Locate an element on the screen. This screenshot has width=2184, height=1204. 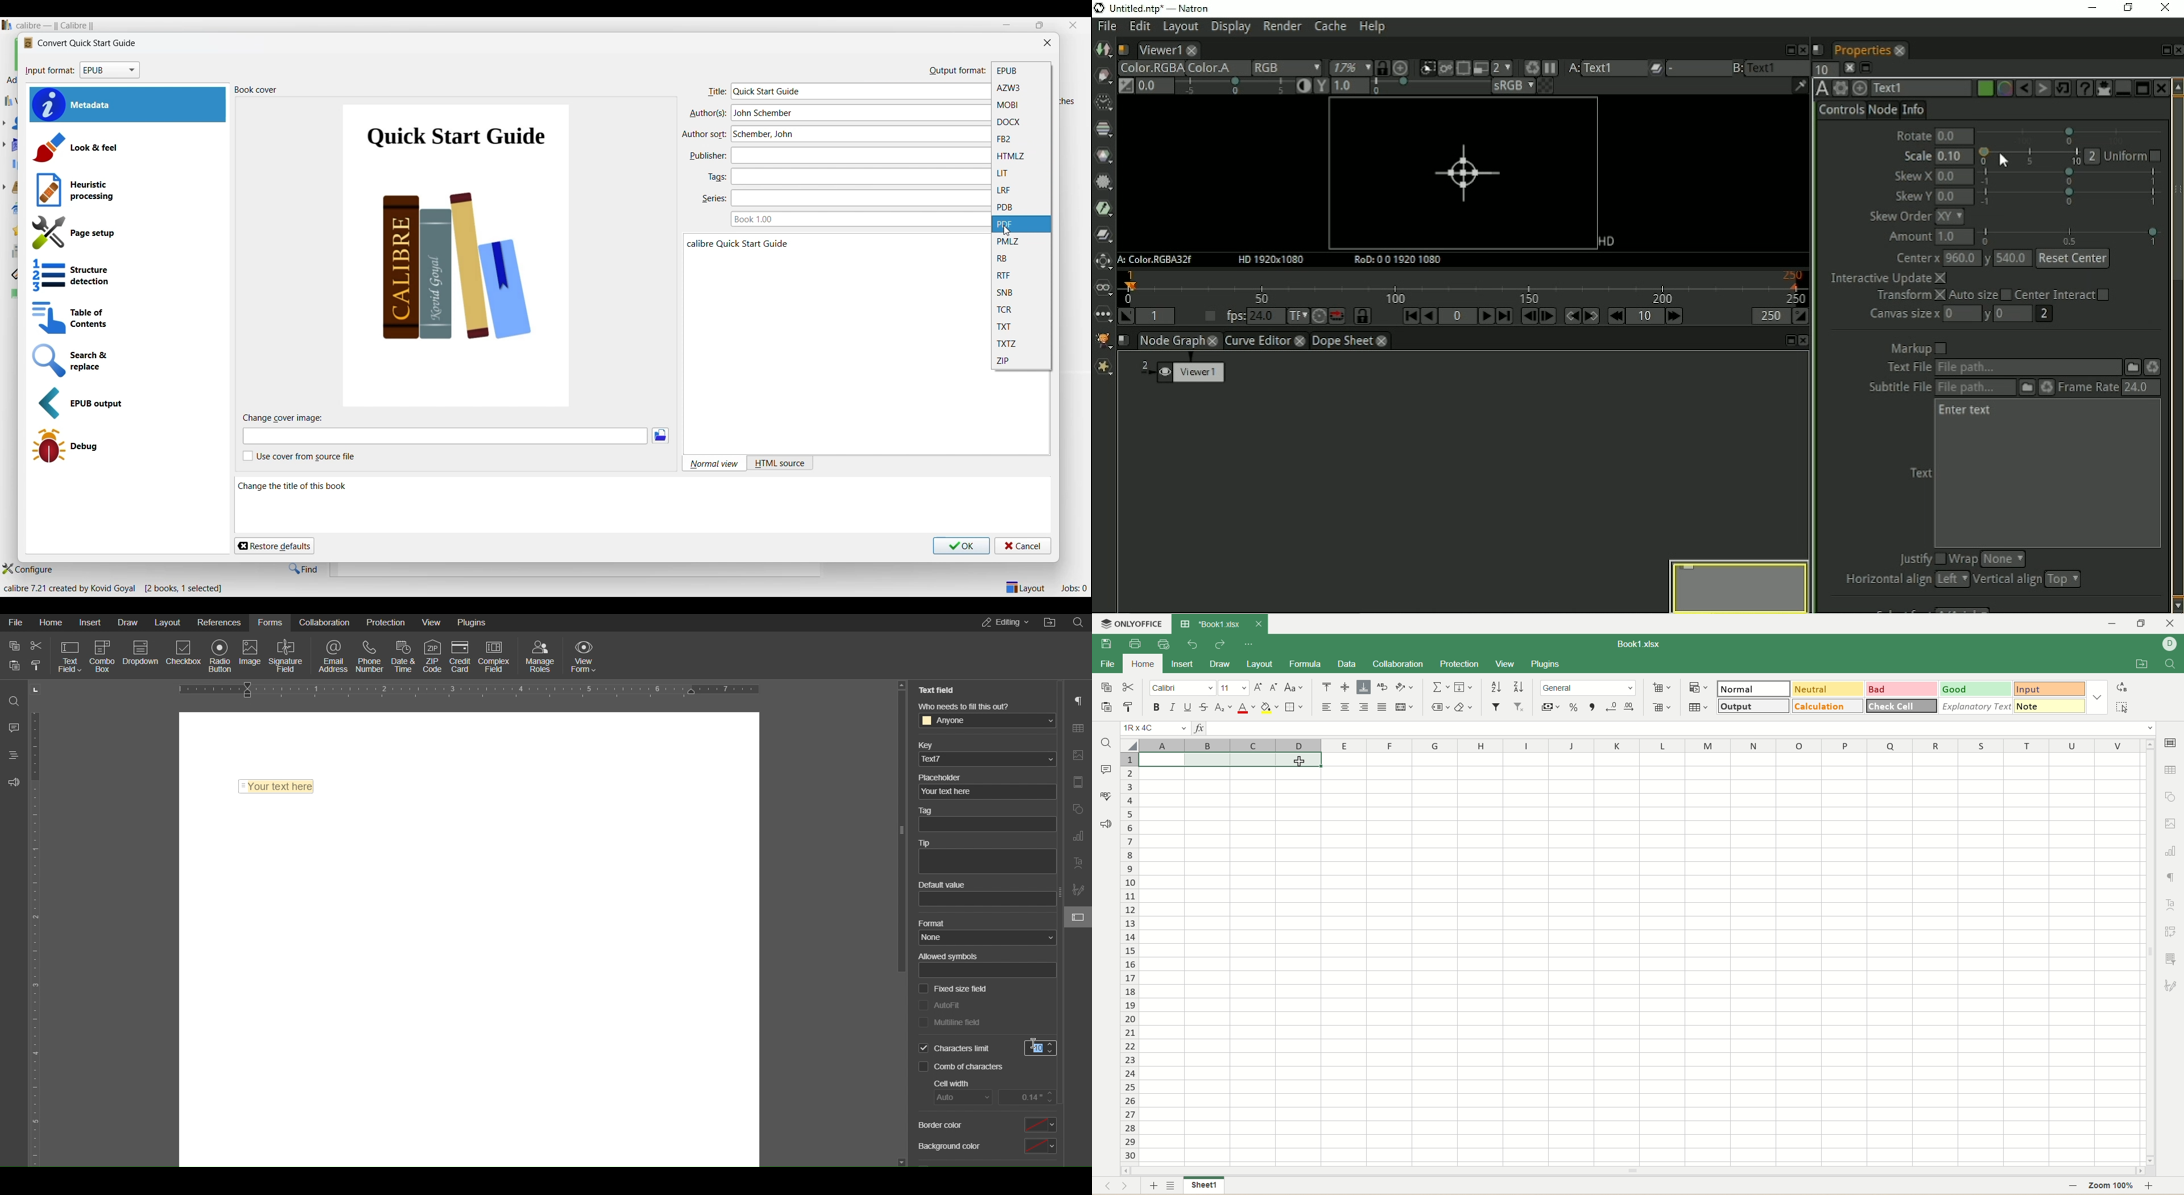
protection is located at coordinates (1461, 665).